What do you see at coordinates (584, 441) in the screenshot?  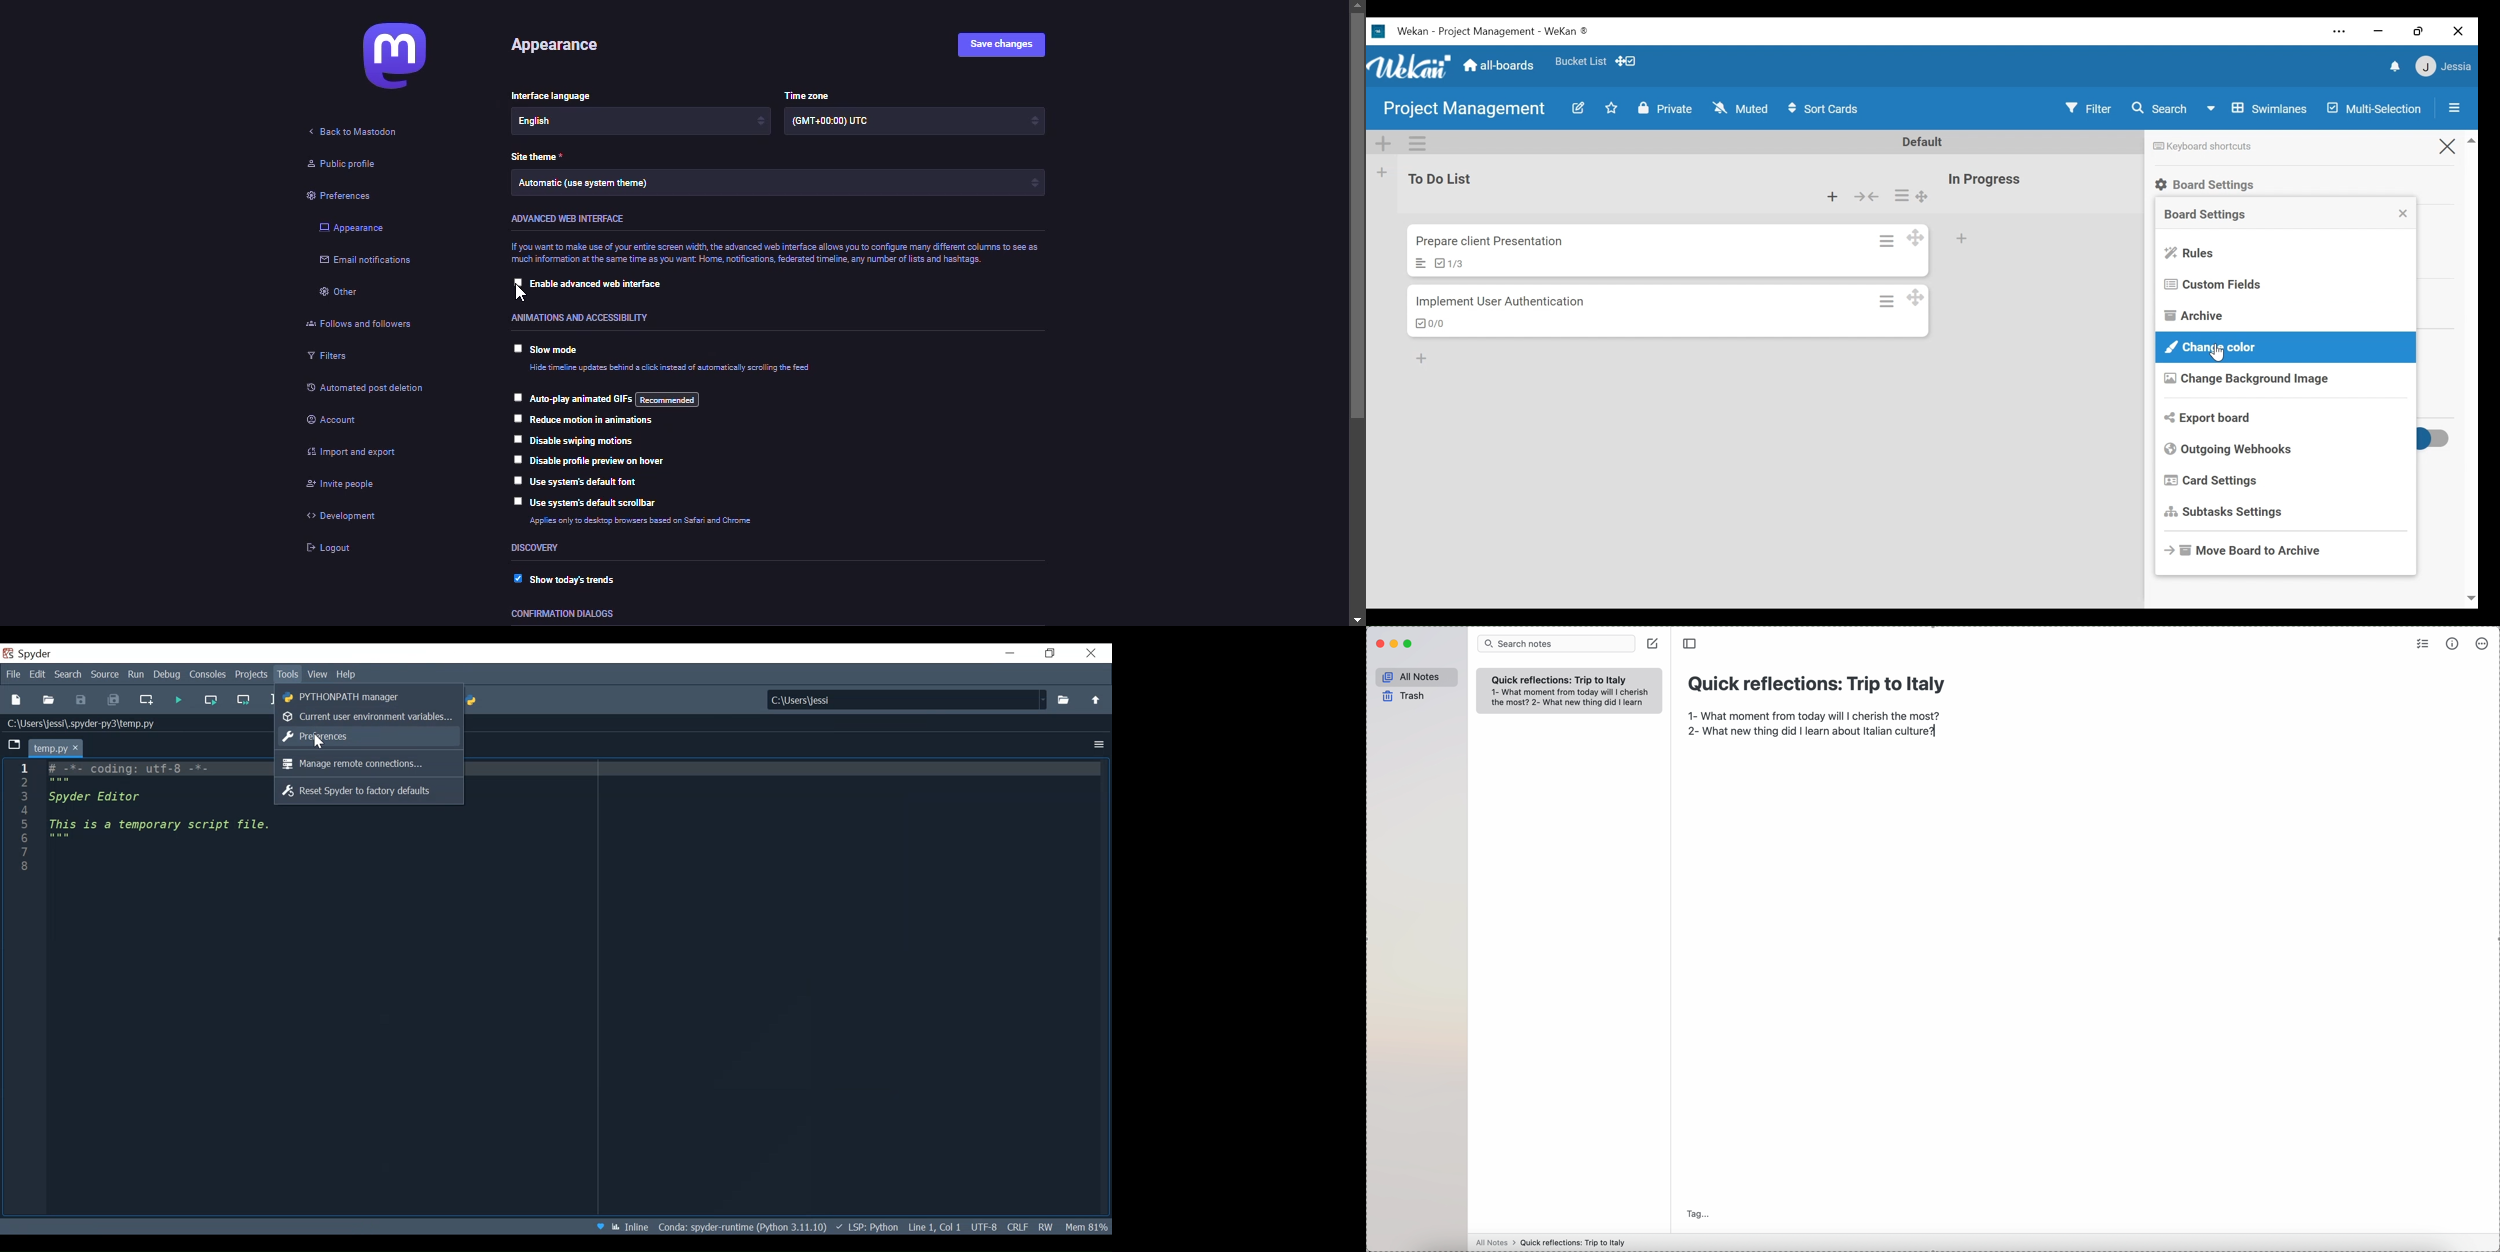 I see `disable swiping motions` at bounding box center [584, 441].